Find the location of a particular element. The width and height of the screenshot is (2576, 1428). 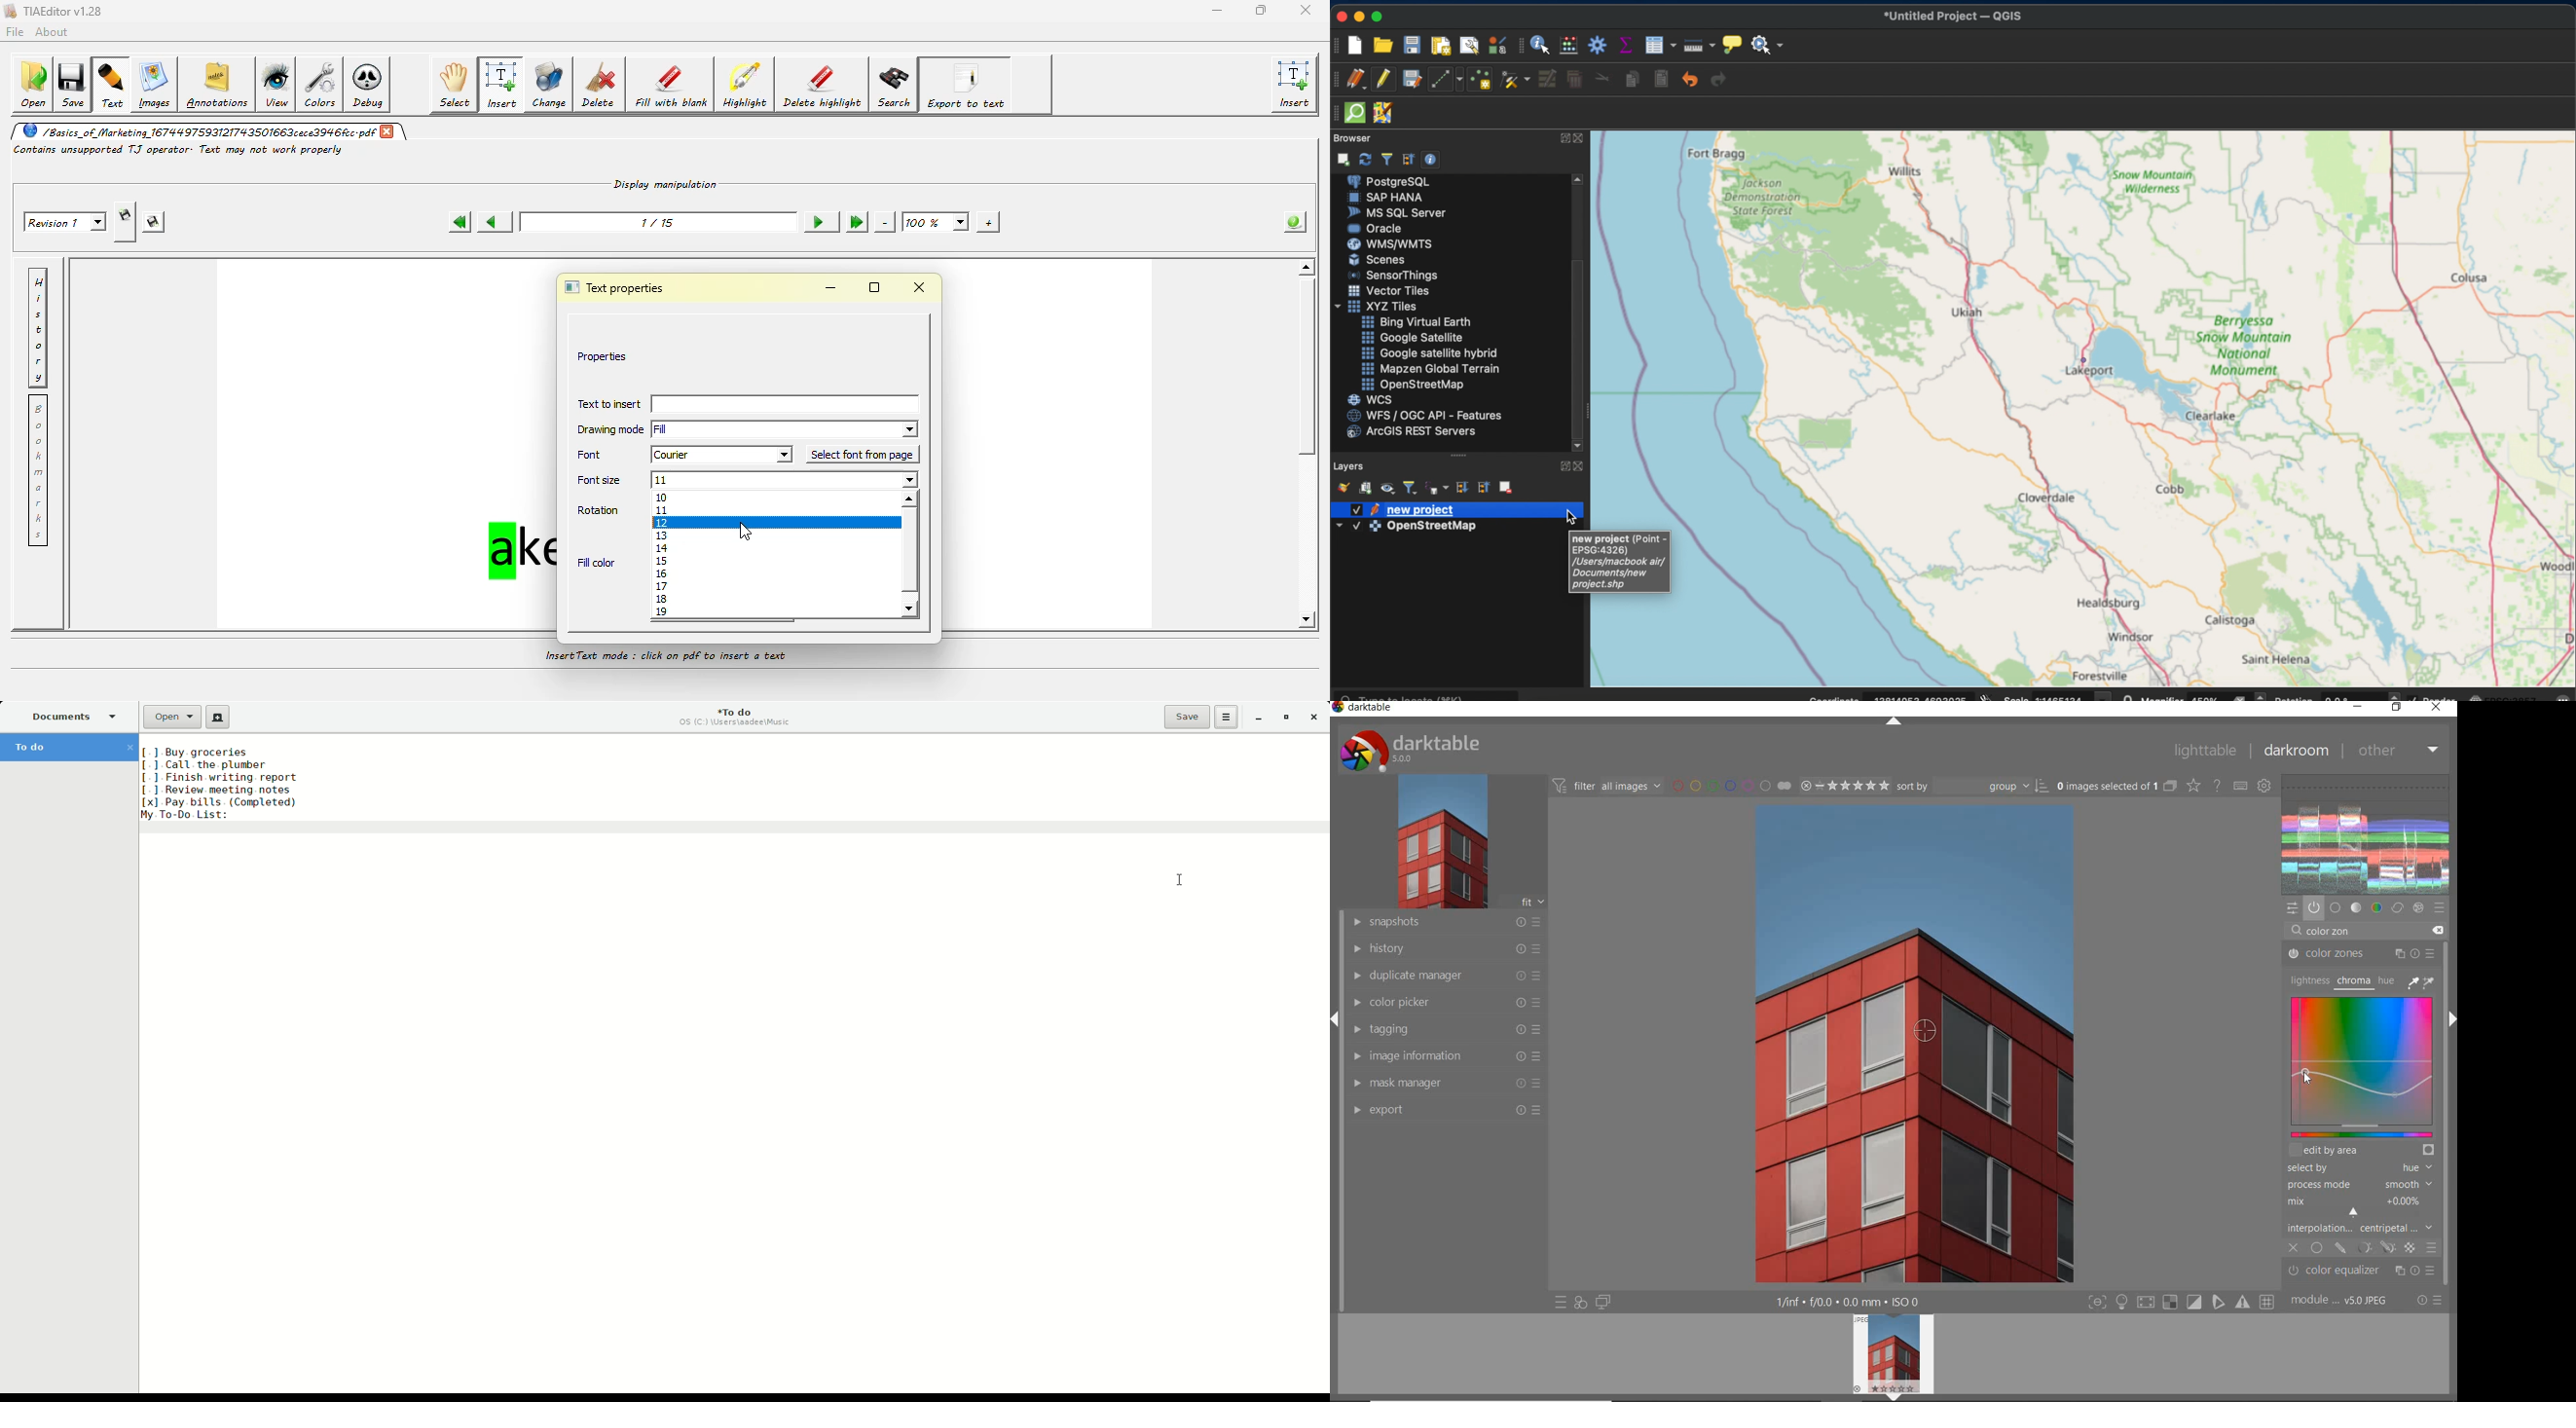

scrollbar is located at coordinates (2451, 1172).